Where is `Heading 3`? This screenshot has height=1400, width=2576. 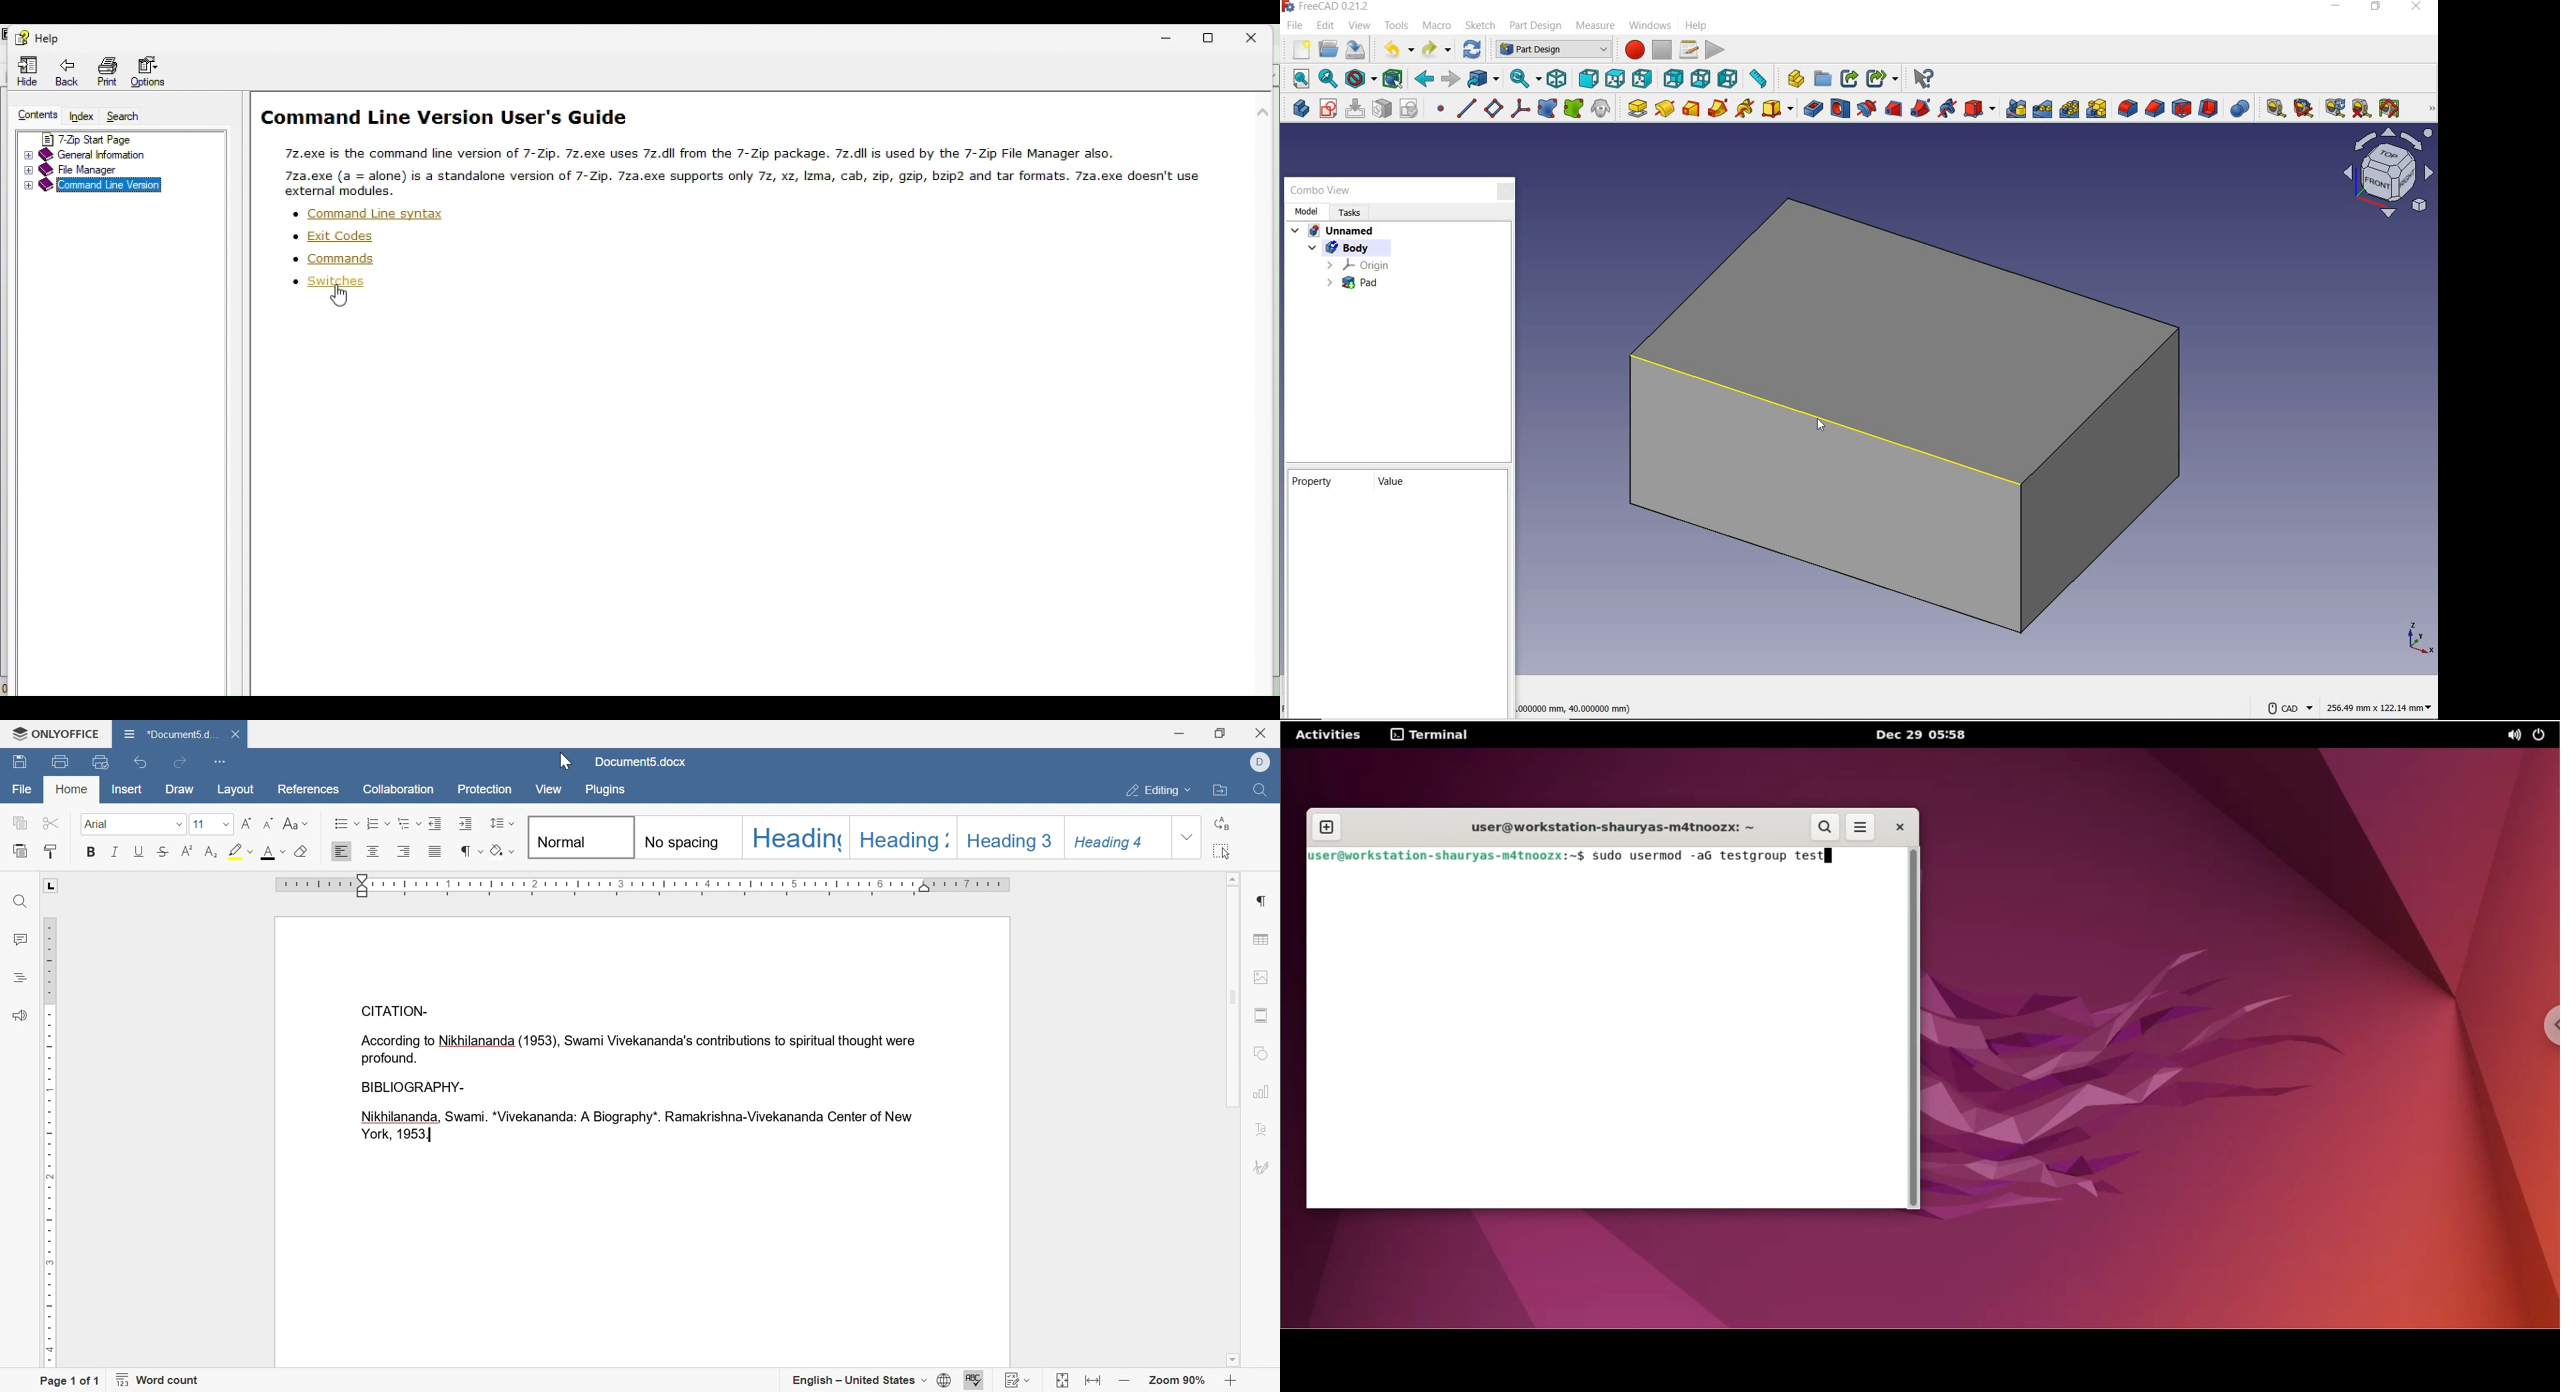
Heading 3 is located at coordinates (1009, 837).